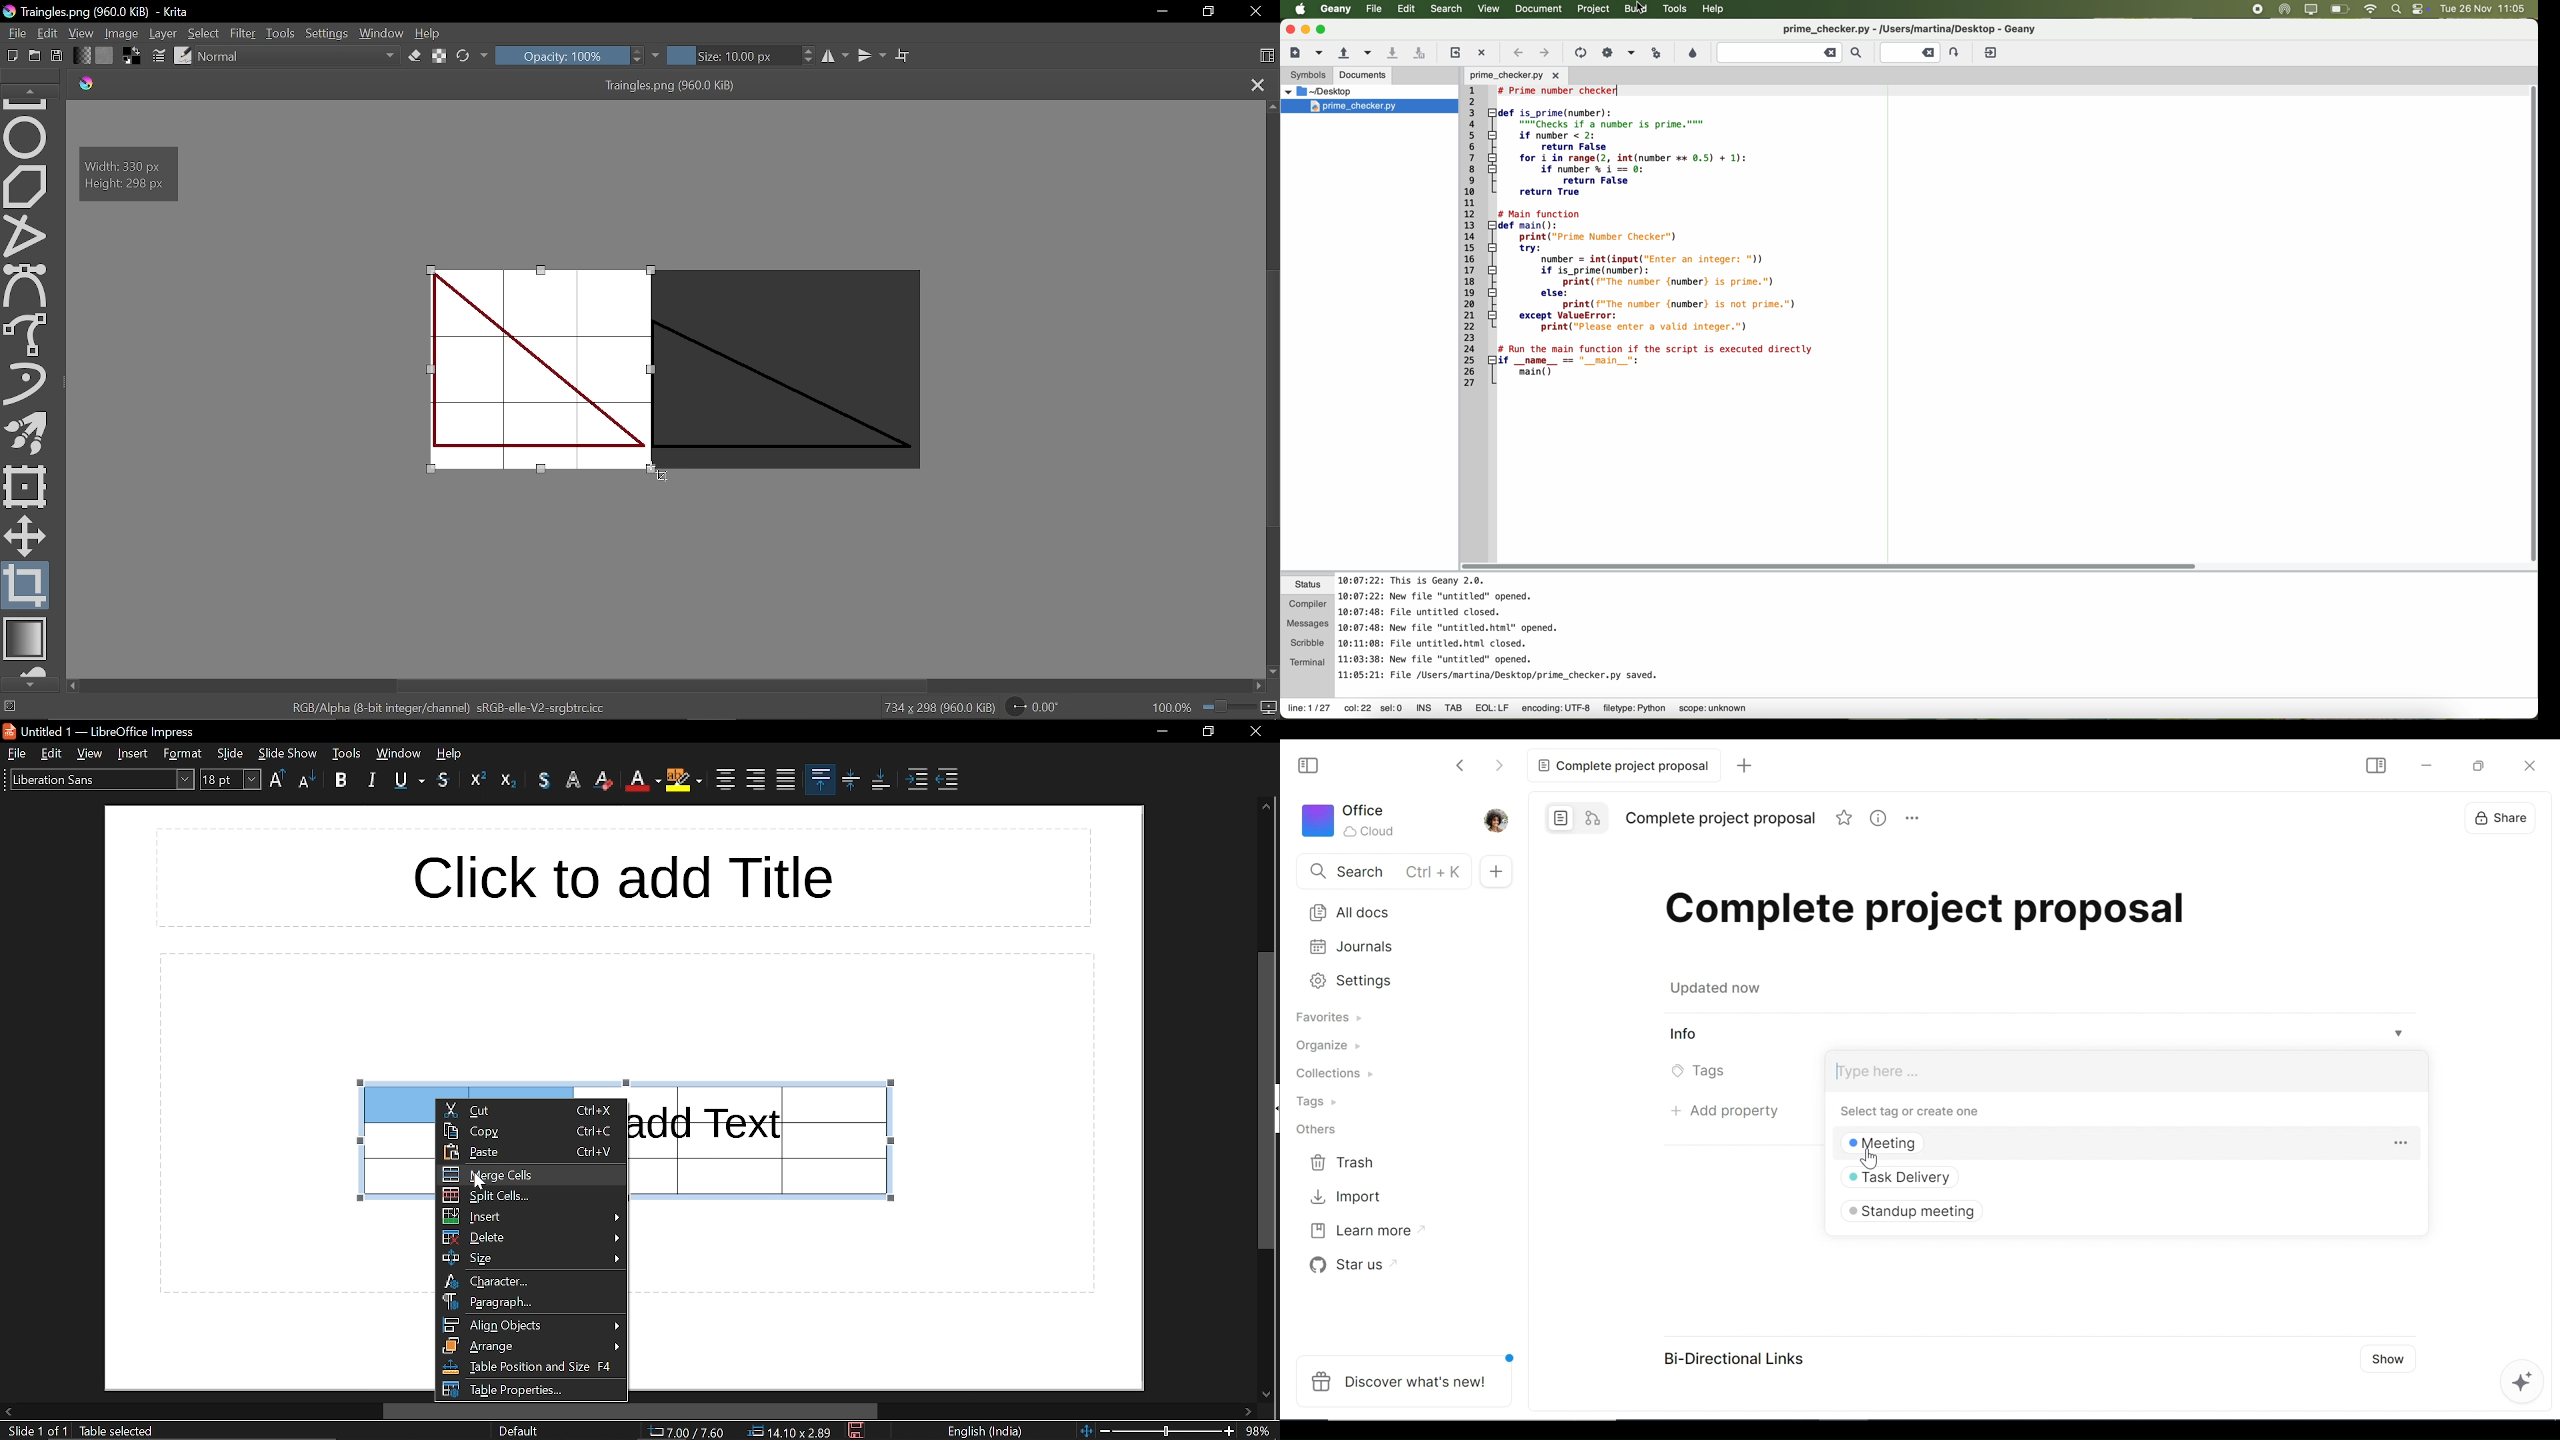 This screenshot has width=2576, height=1456. What do you see at coordinates (1717, 10) in the screenshot?
I see `help` at bounding box center [1717, 10].